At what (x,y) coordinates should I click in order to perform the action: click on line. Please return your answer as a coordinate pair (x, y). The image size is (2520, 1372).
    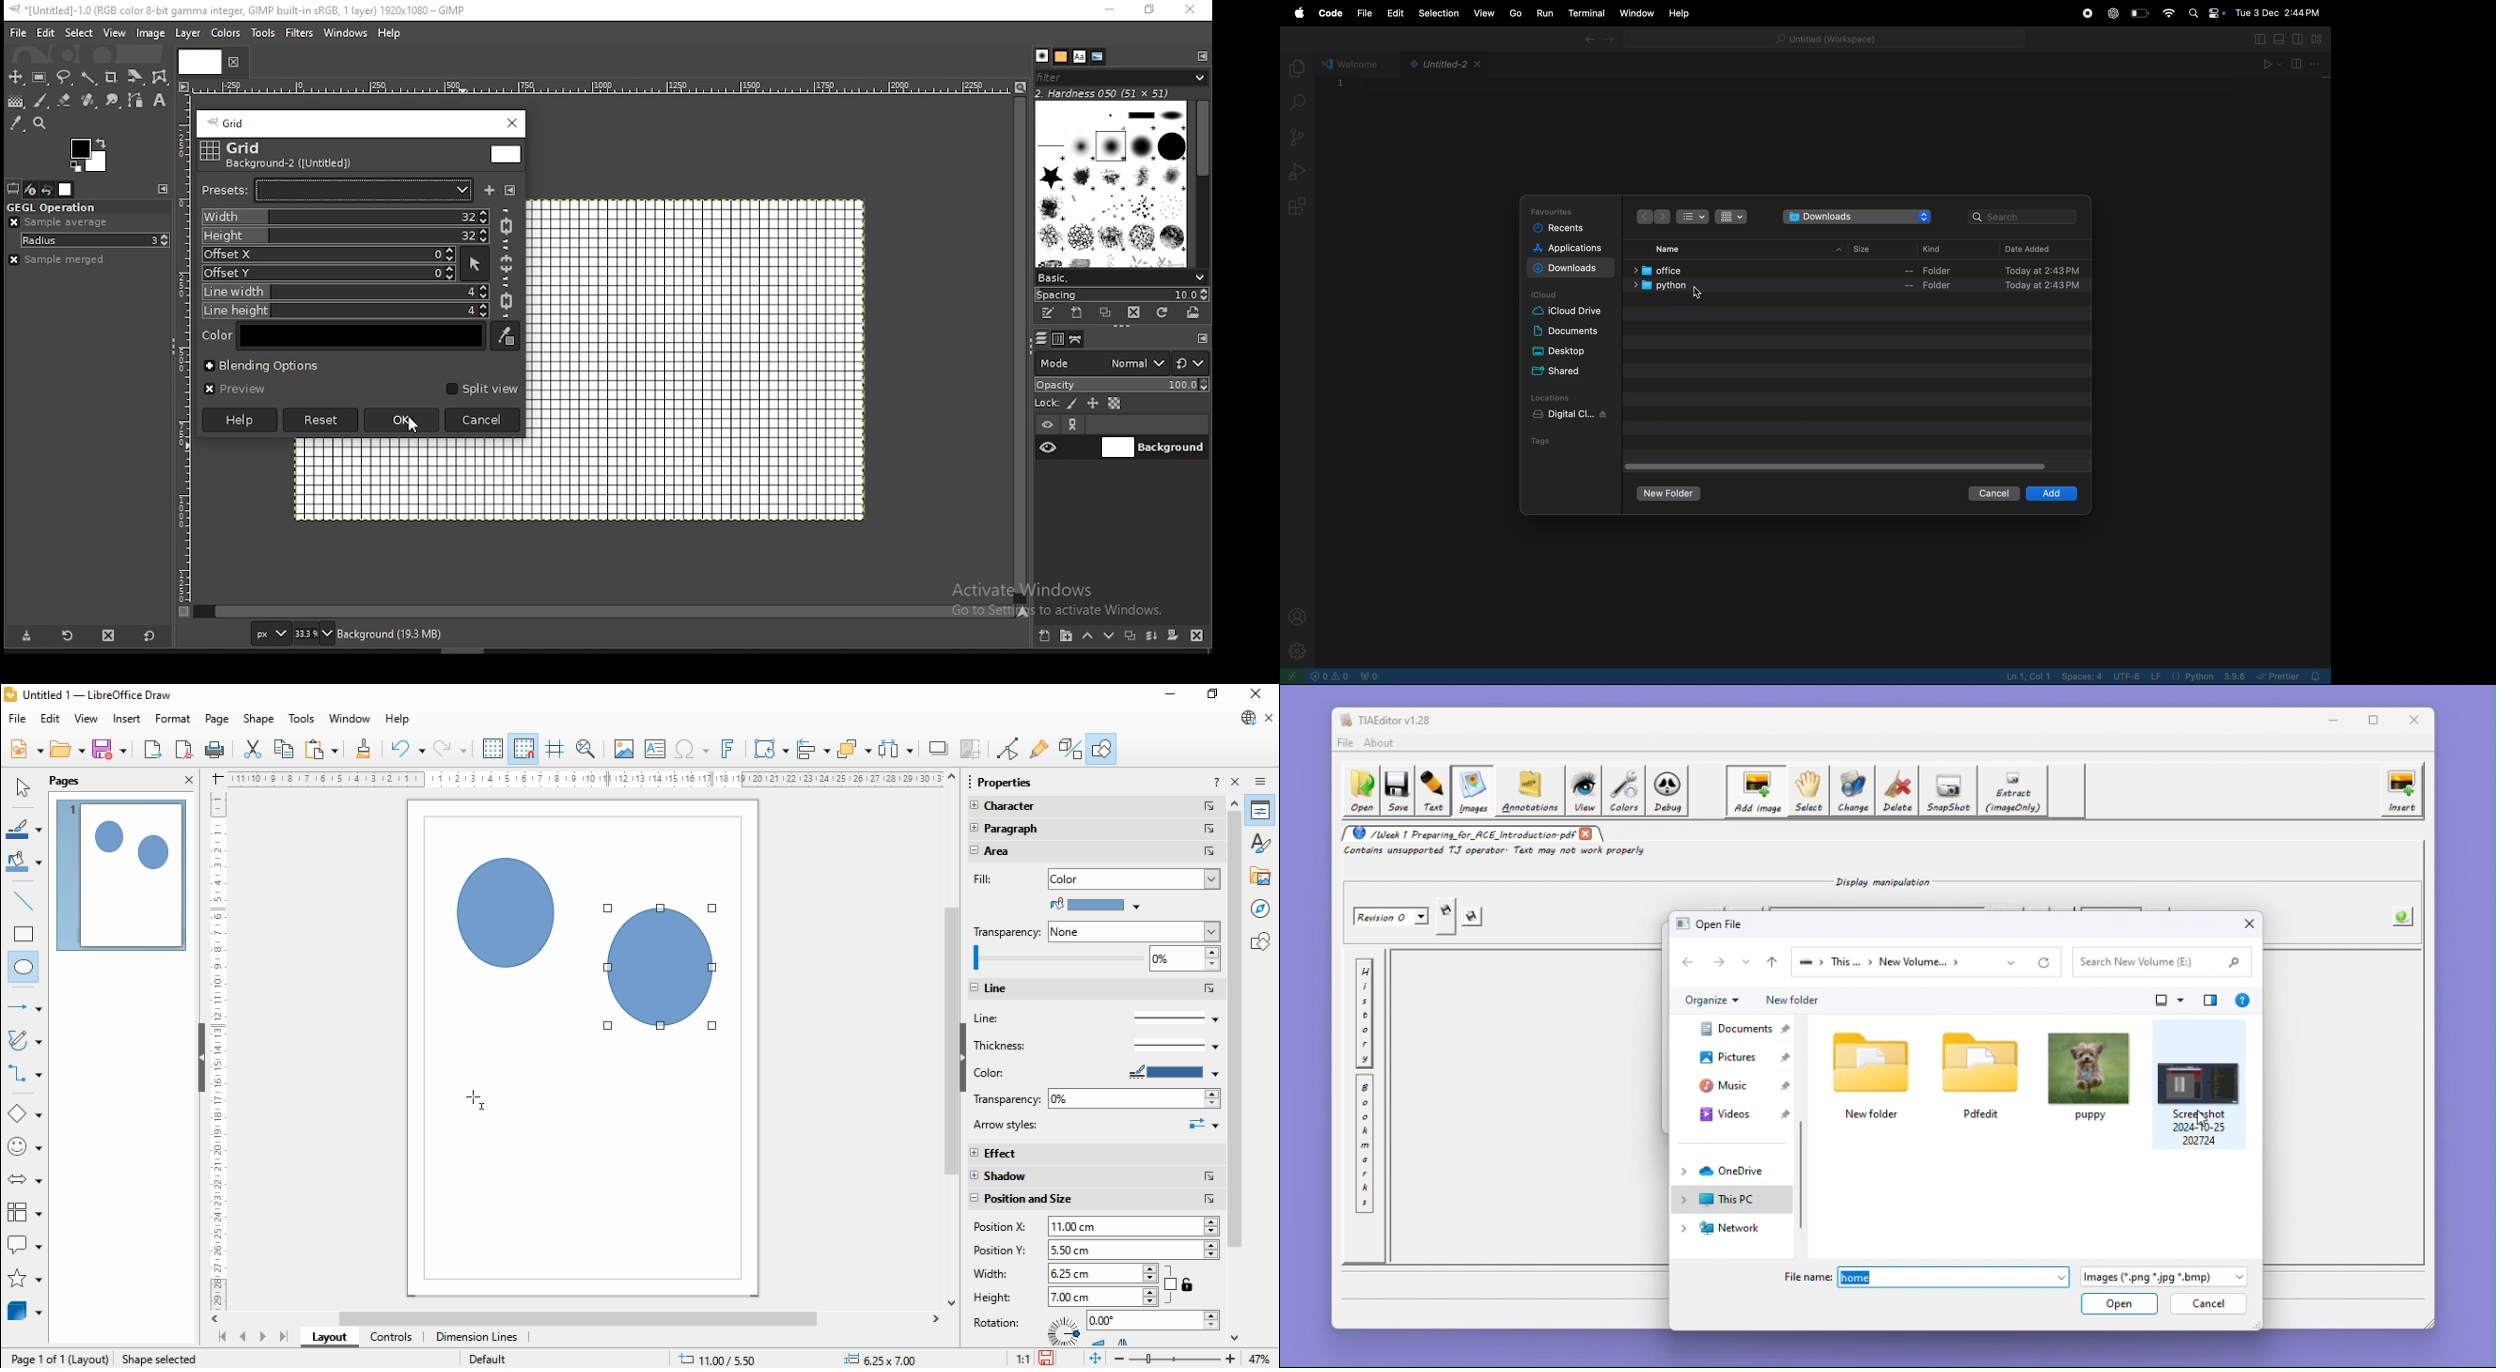
    Looking at the image, I should click on (1096, 989).